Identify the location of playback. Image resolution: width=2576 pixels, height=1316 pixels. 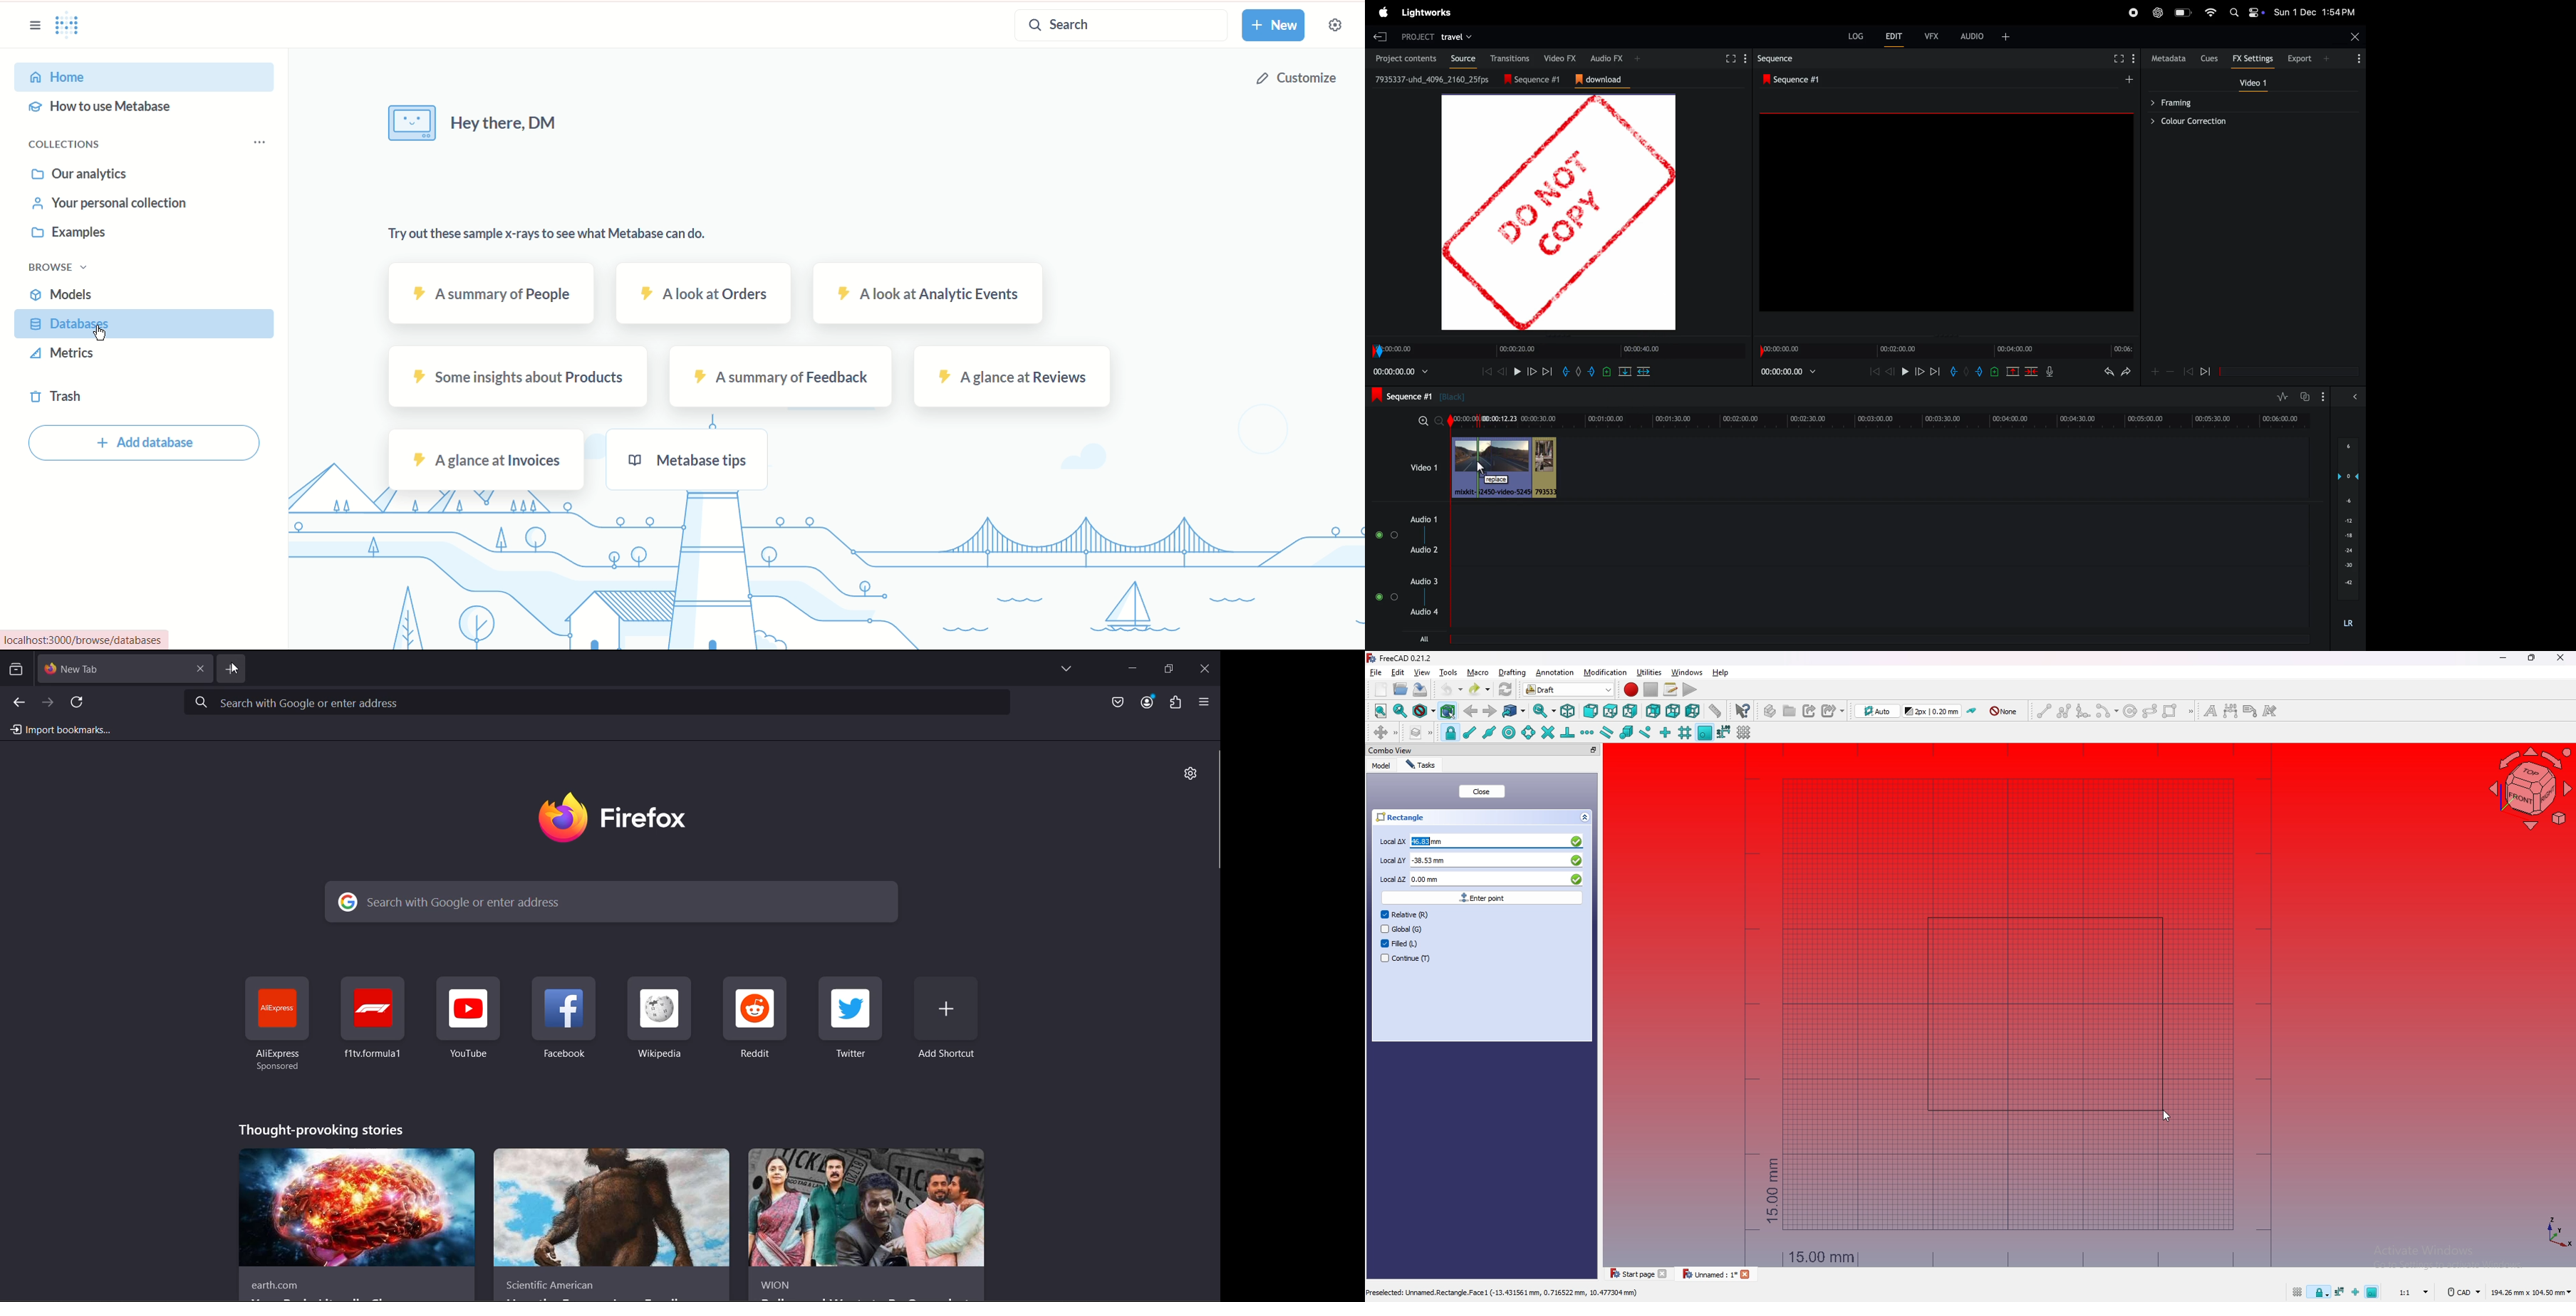
(1401, 371).